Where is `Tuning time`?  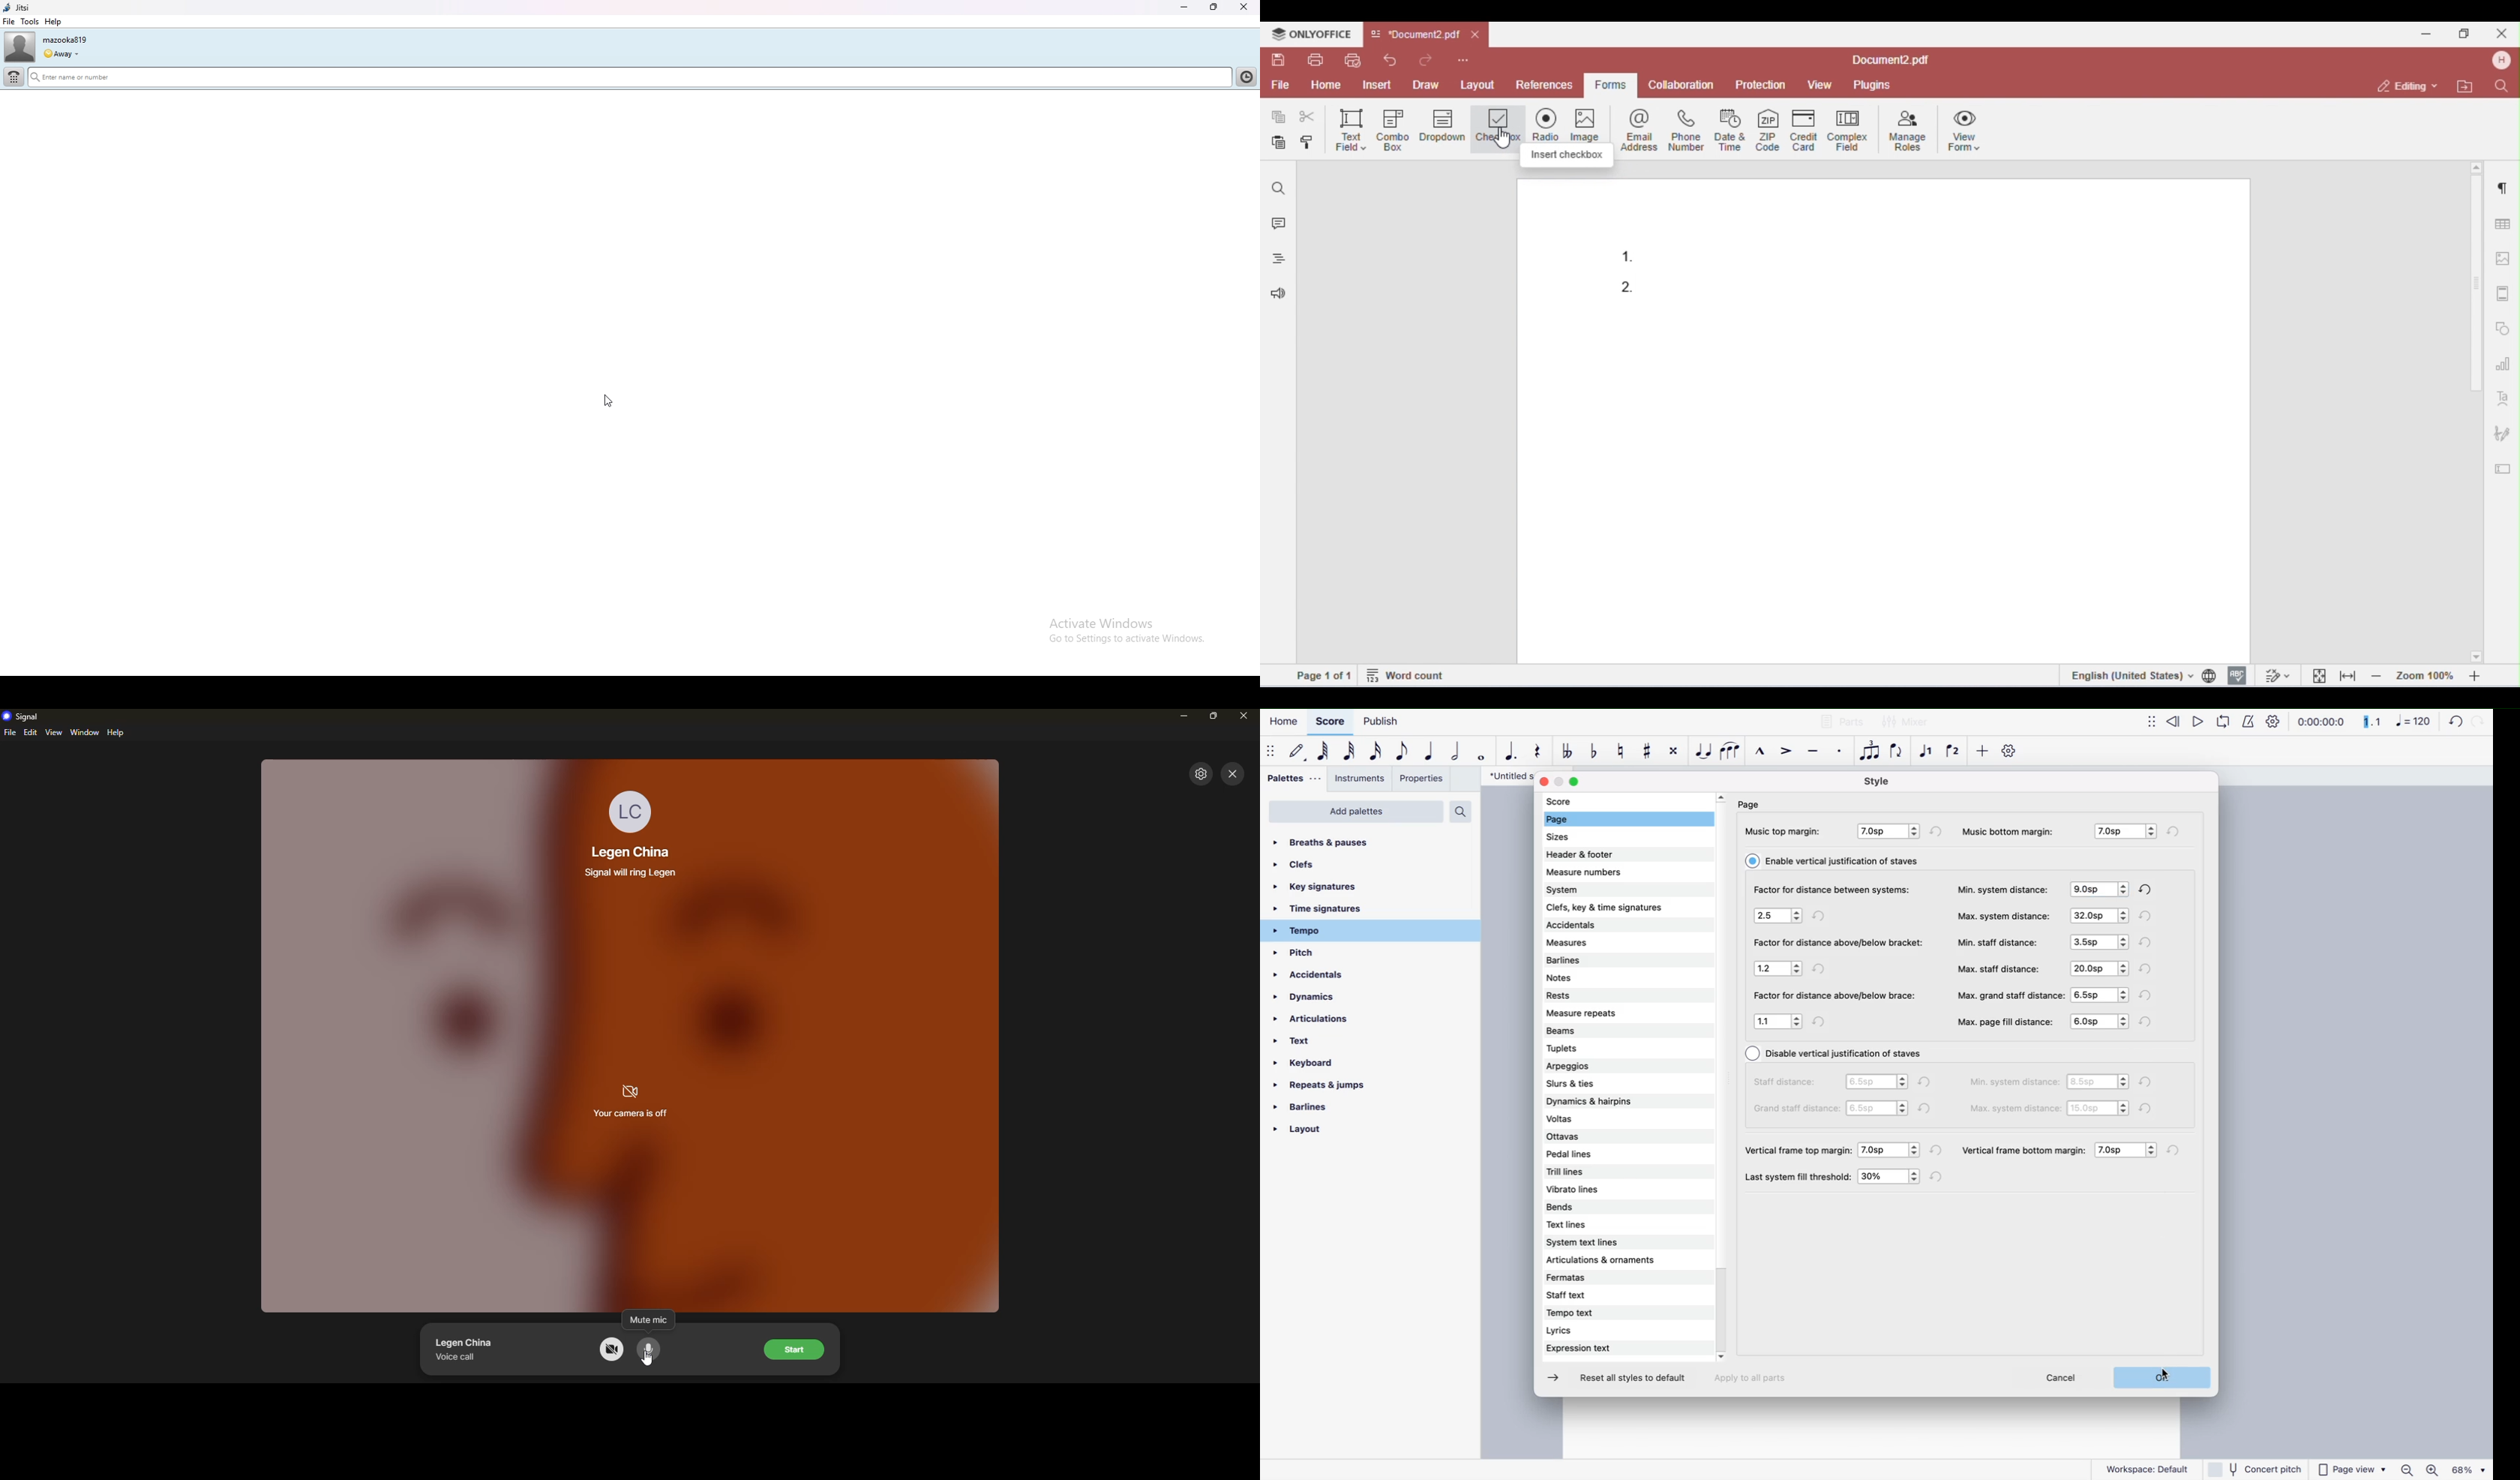 Tuning time is located at coordinates (2361, 723).